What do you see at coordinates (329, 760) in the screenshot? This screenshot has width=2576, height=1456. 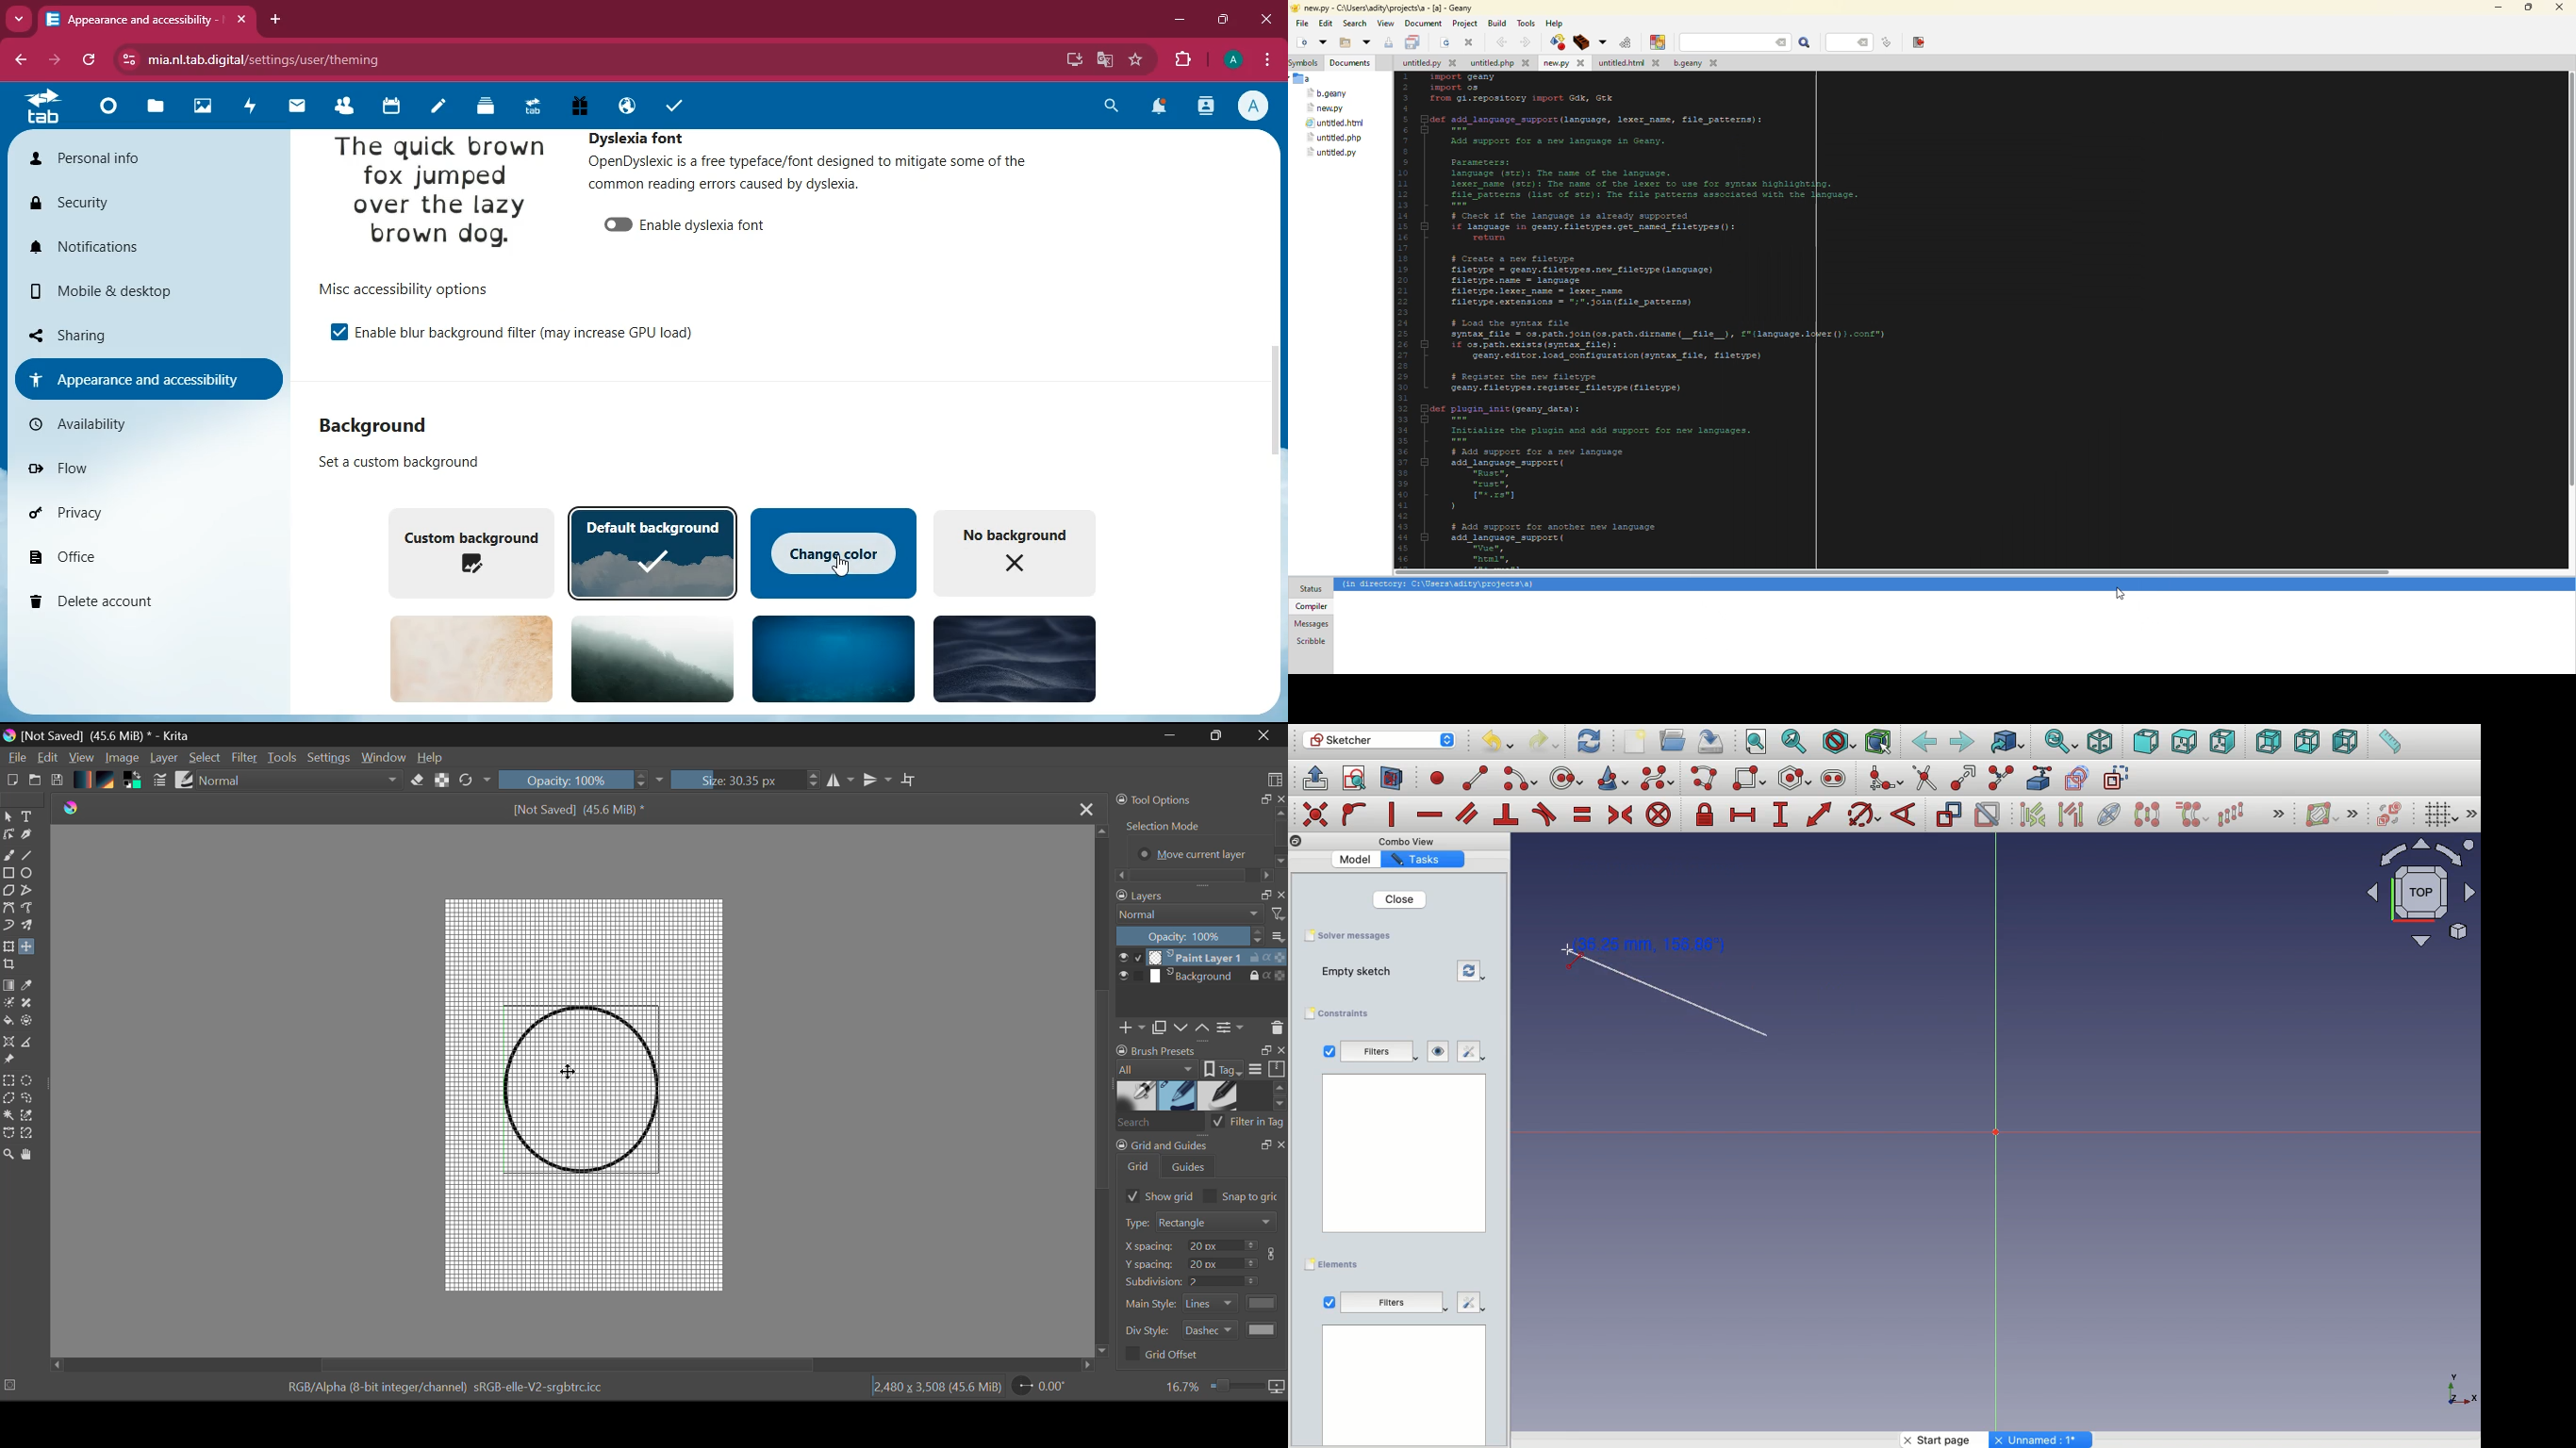 I see `Settings` at bounding box center [329, 760].